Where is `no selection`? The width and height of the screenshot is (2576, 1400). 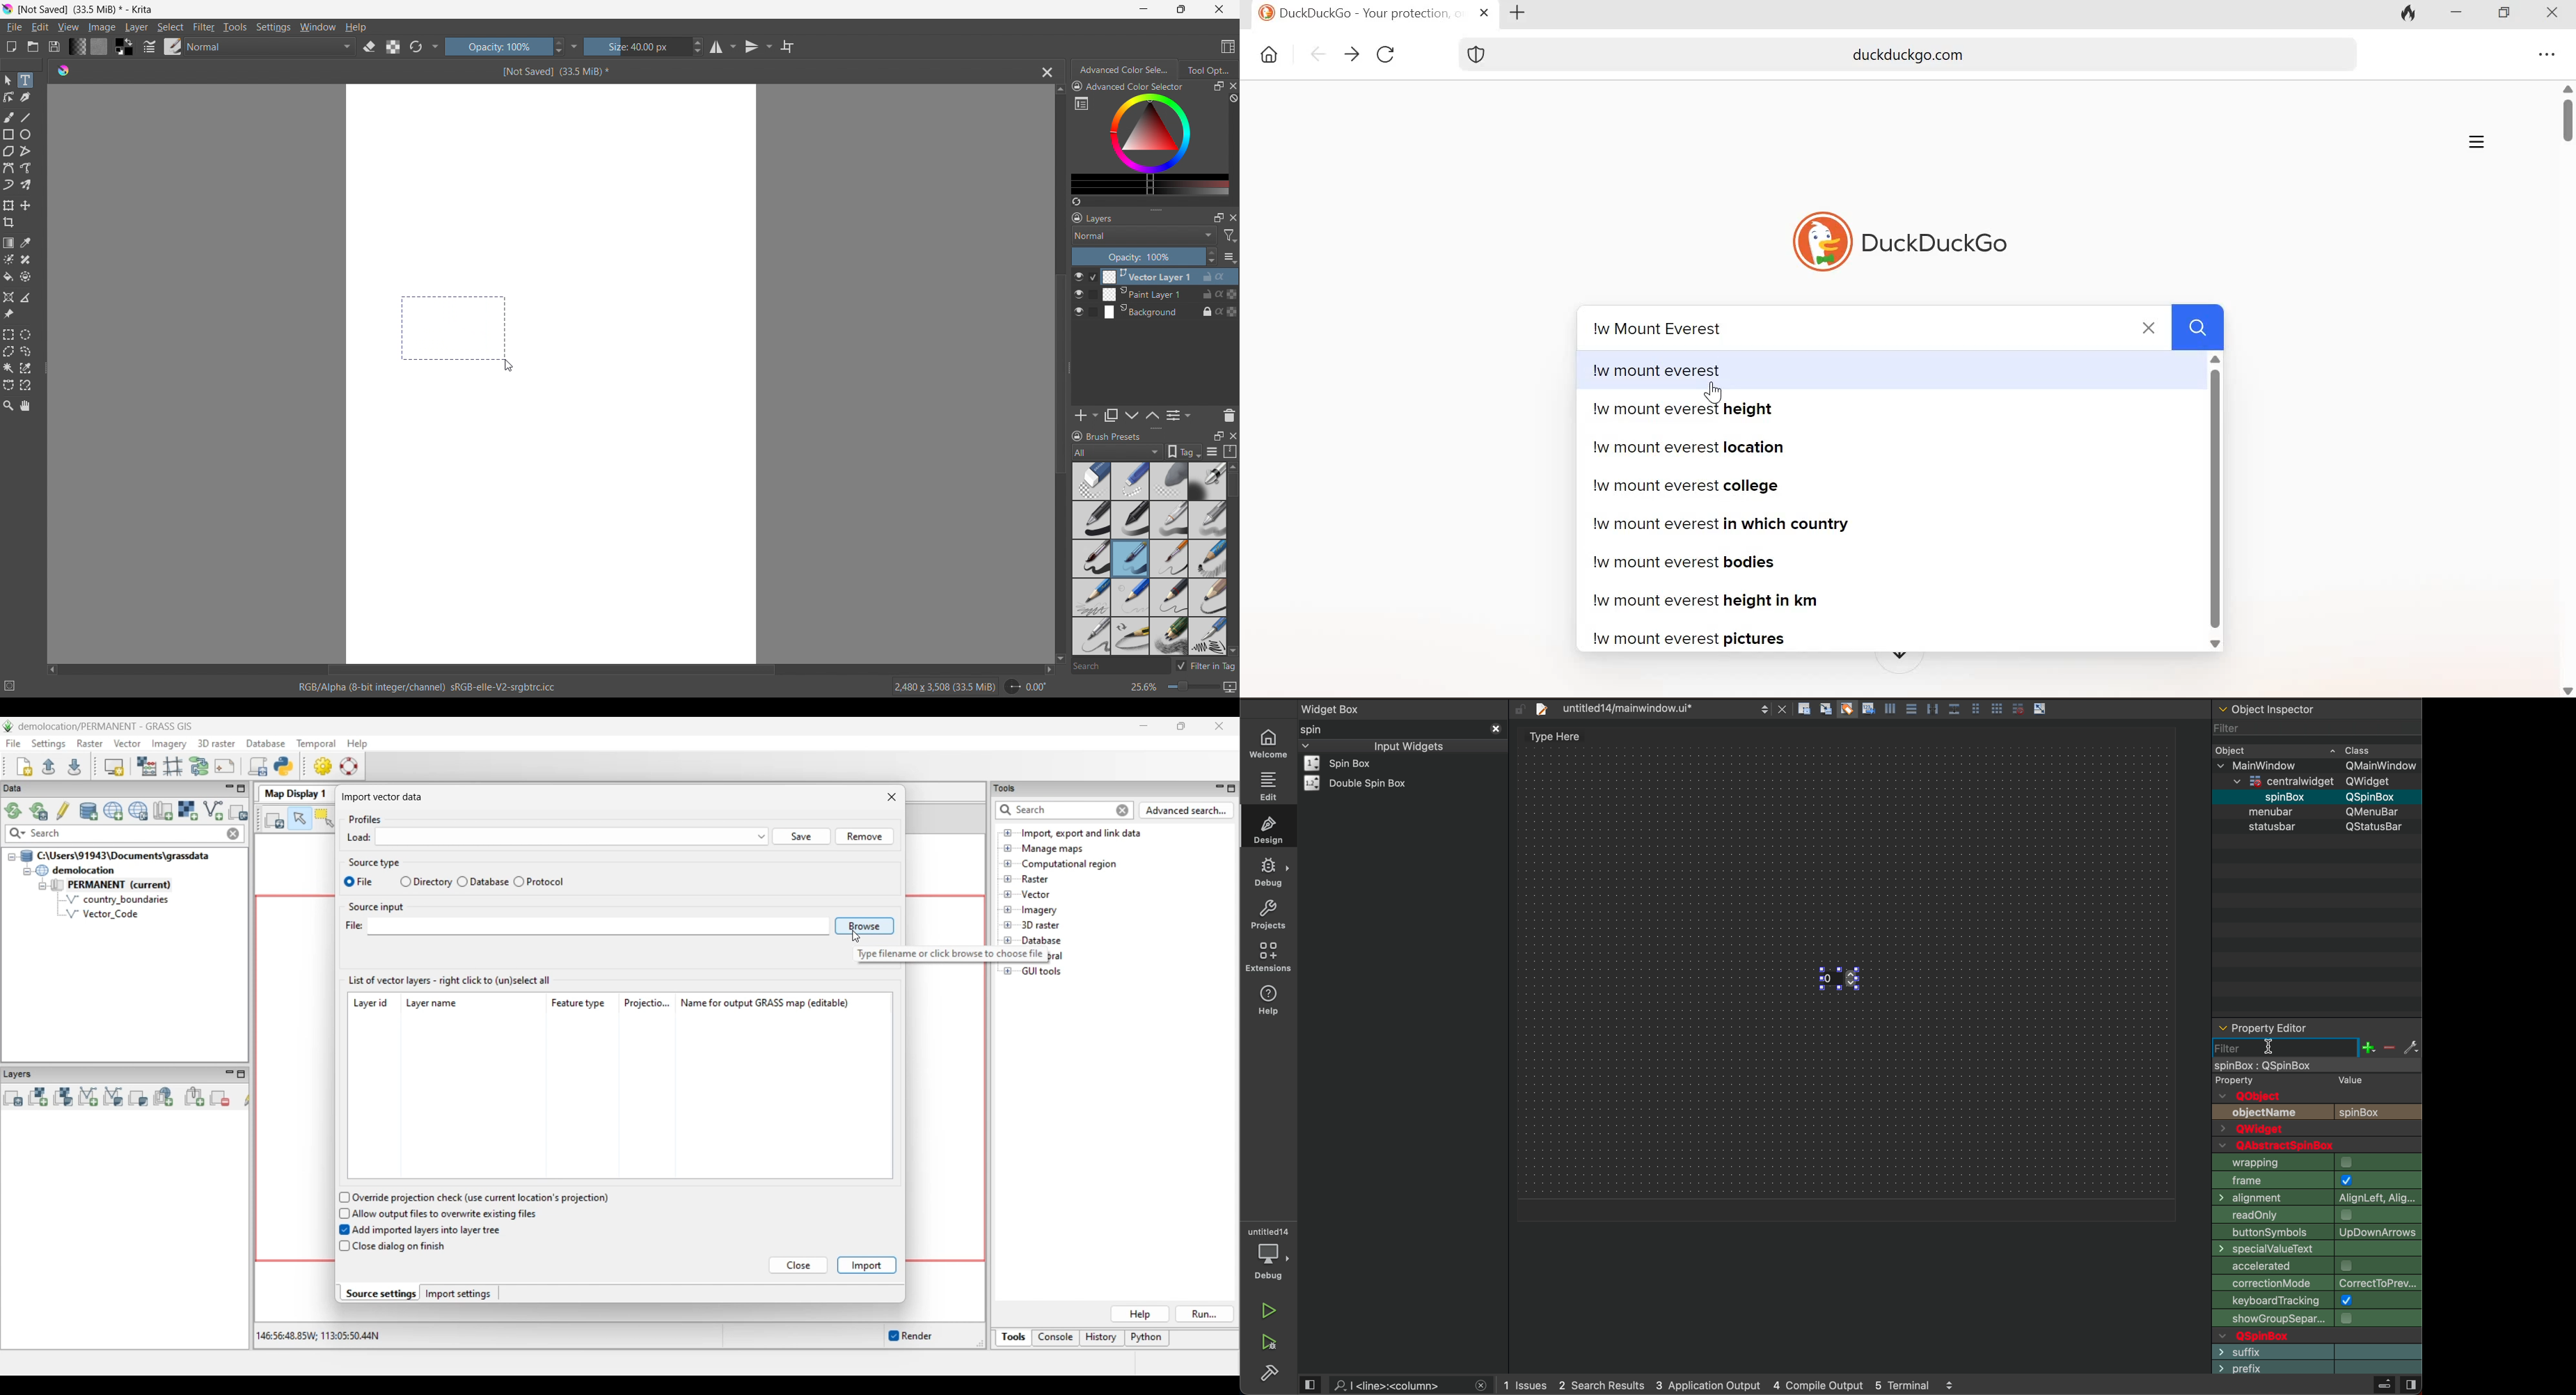
no selection is located at coordinates (15, 683).